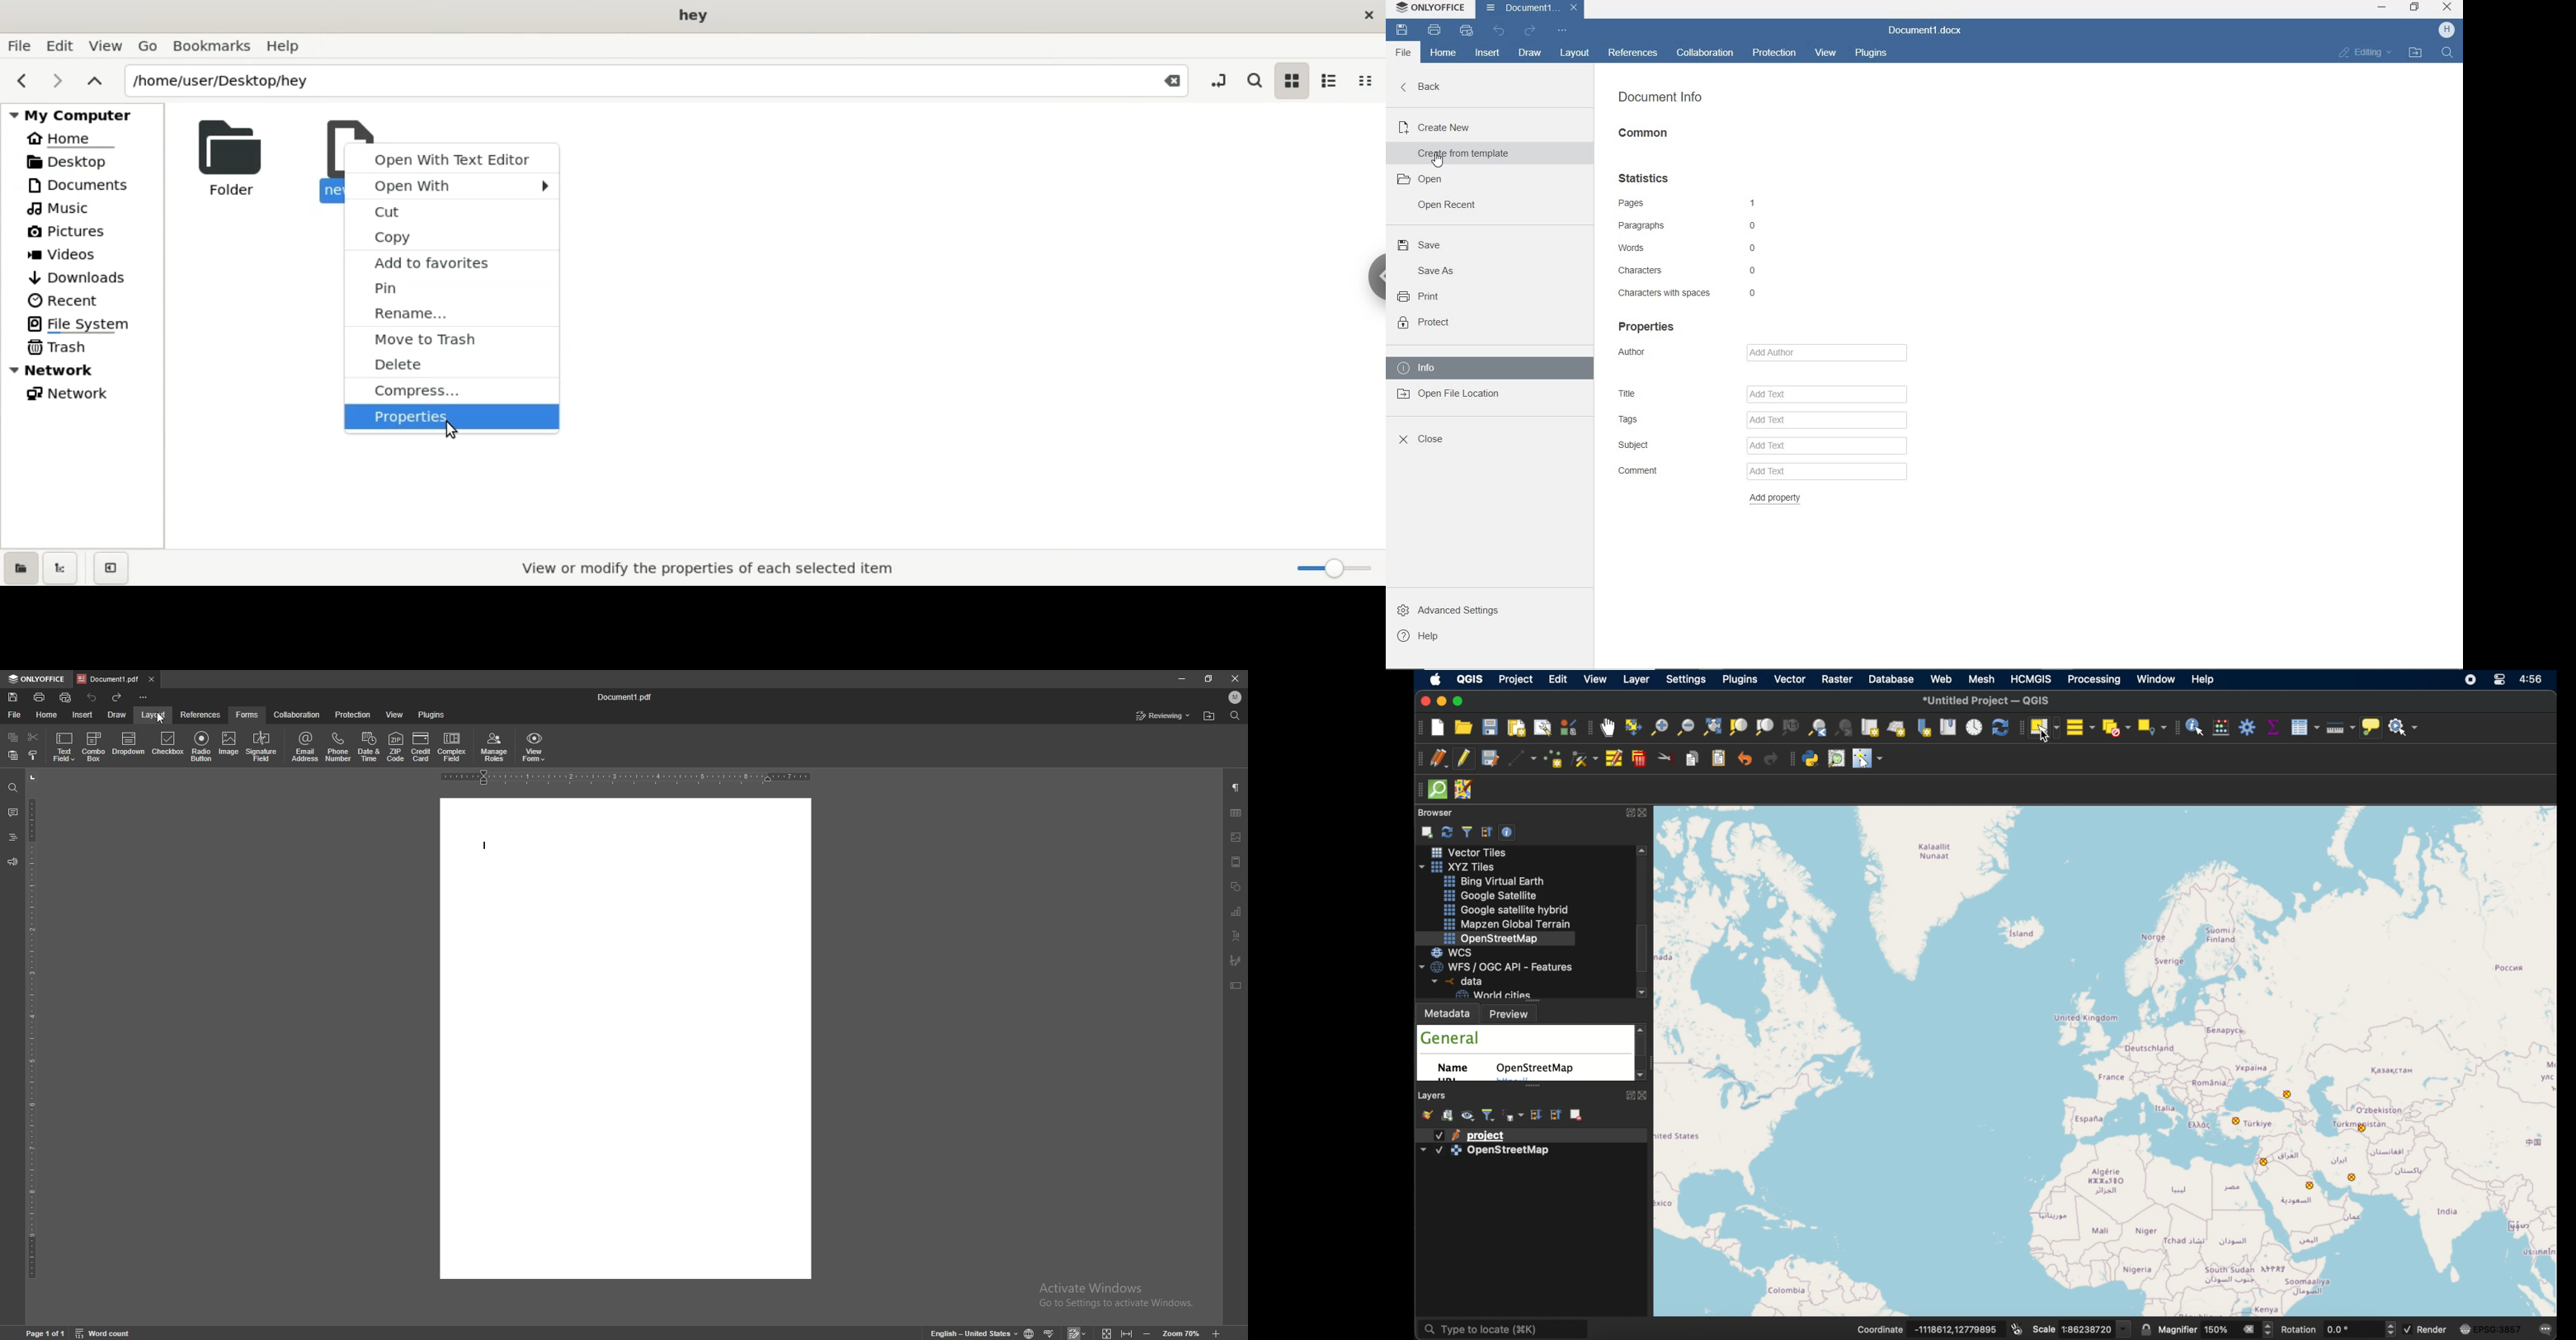  What do you see at coordinates (1235, 886) in the screenshot?
I see `shapes` at bounding box center [1235, 886].